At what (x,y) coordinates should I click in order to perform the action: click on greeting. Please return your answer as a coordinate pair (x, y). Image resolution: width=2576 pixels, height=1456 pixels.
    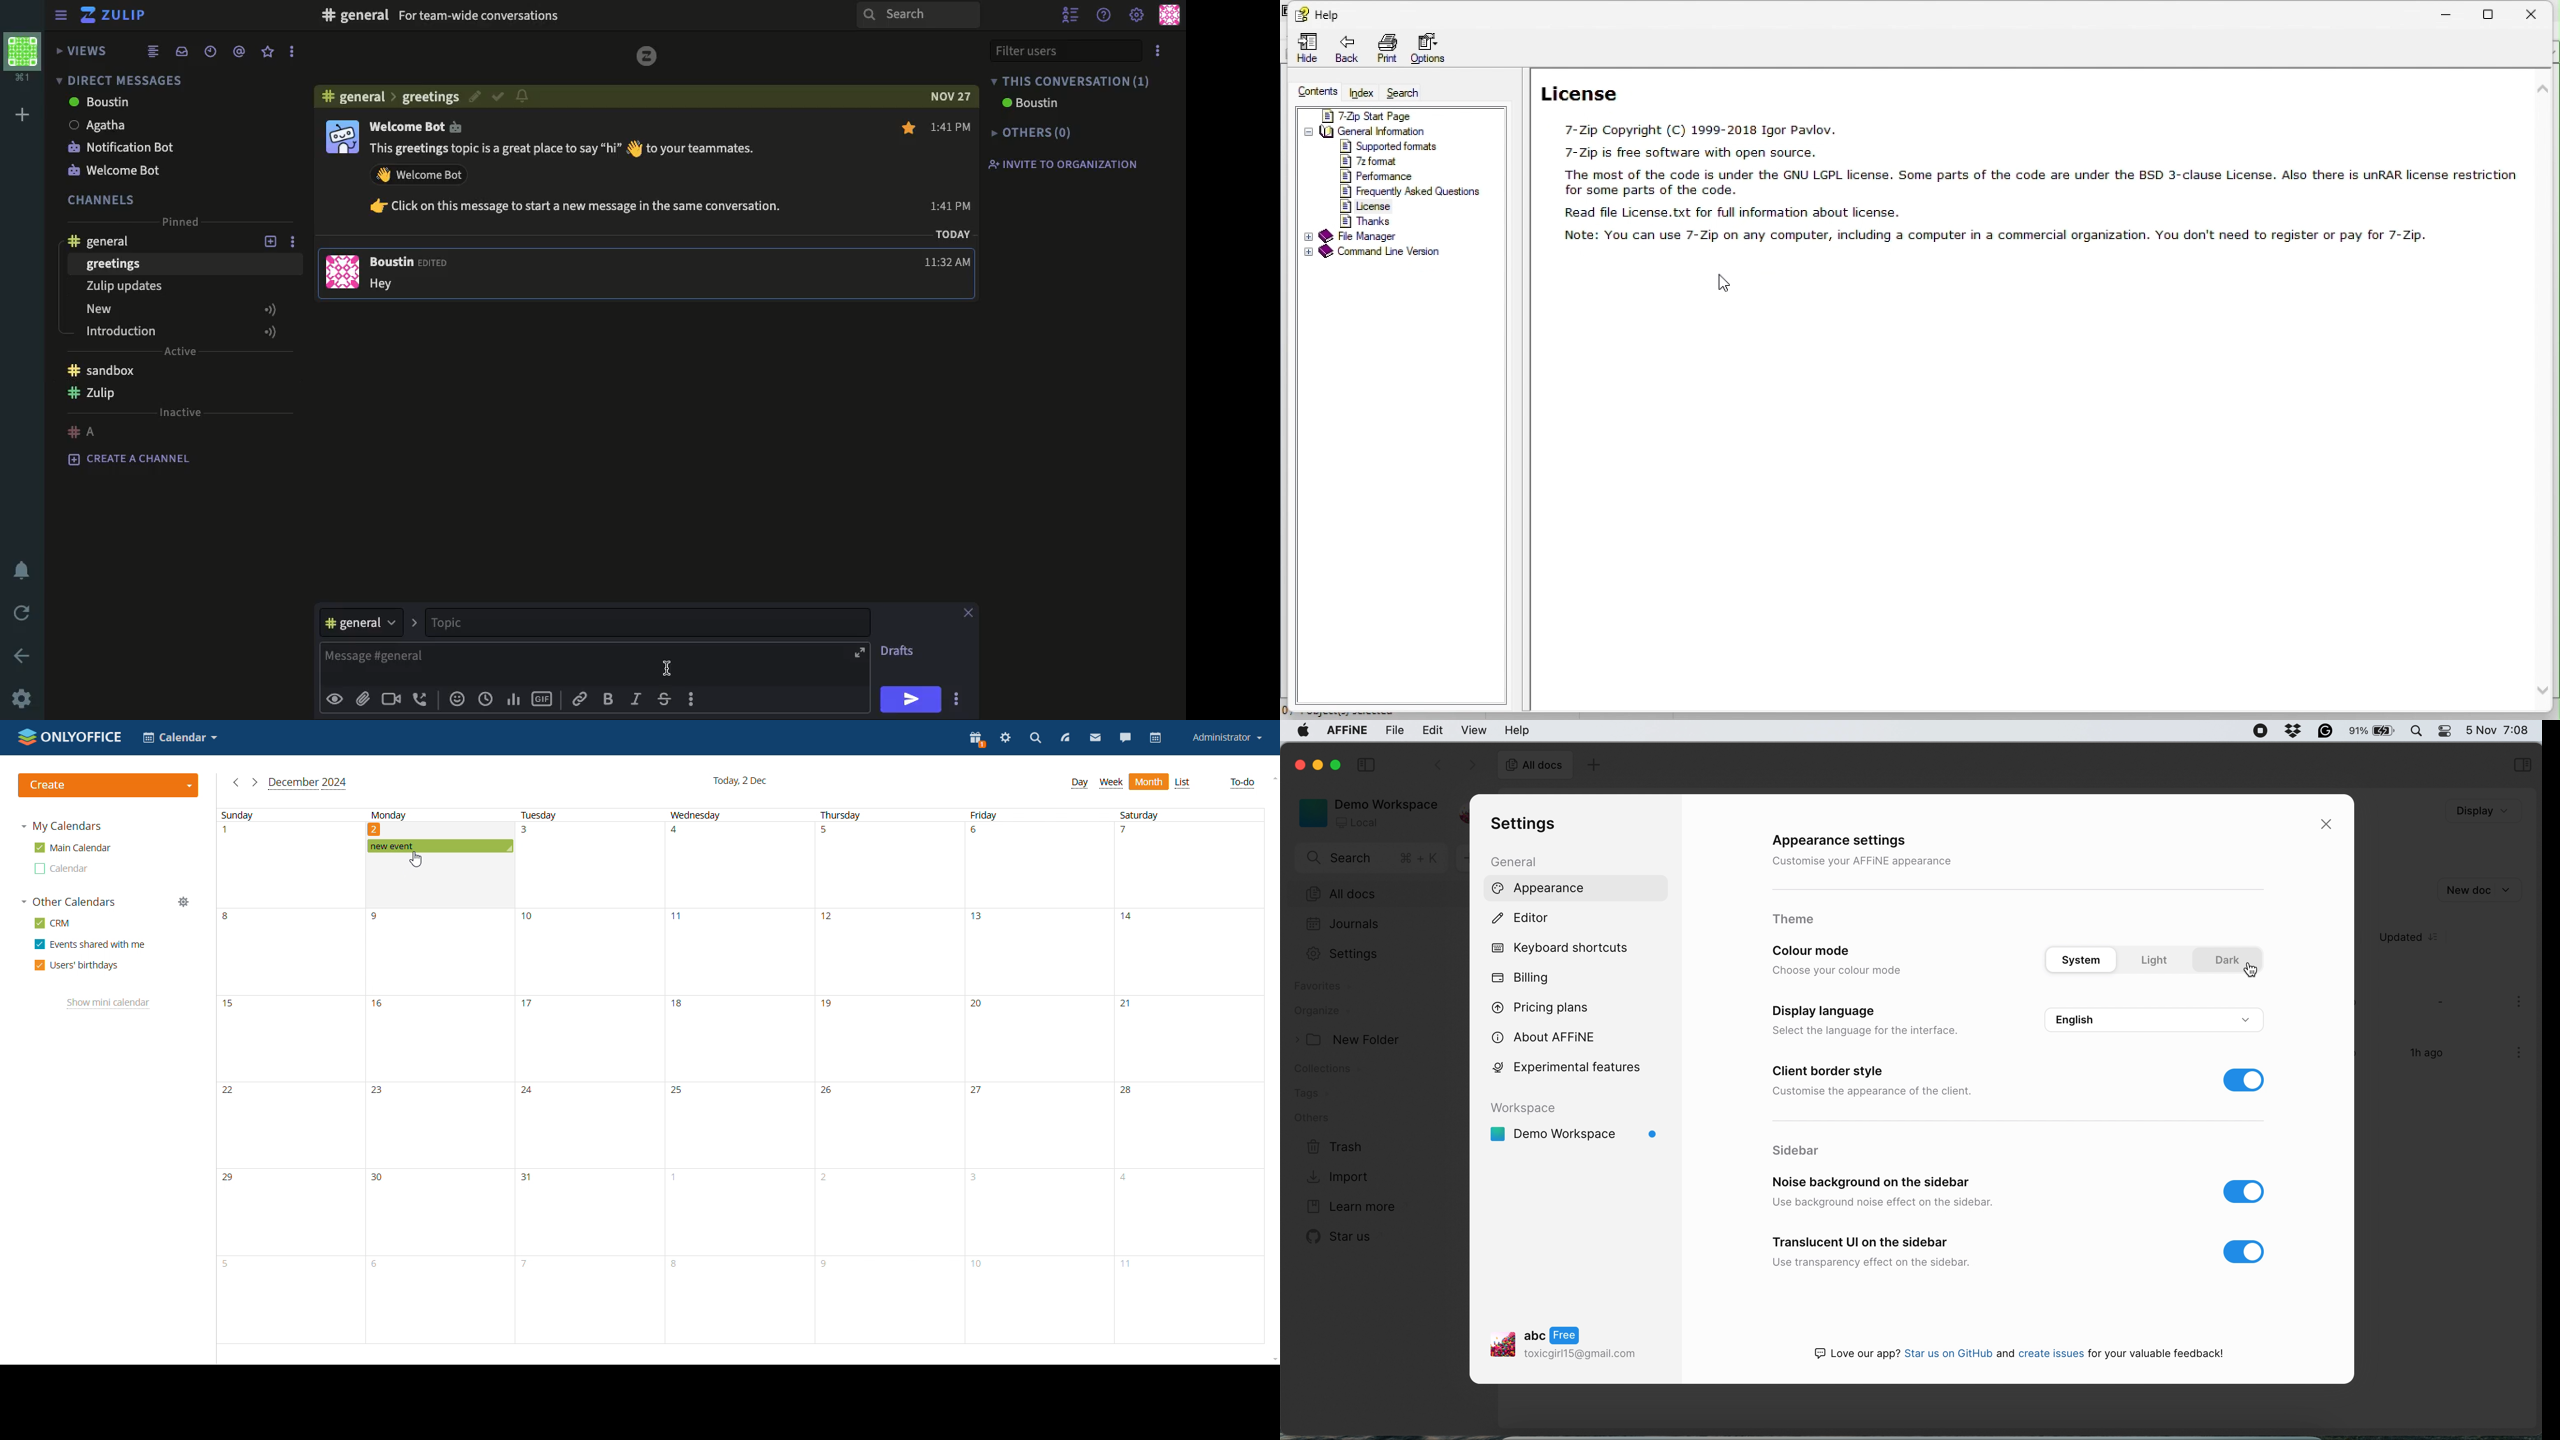
    Looking at the image, I should click on (431, 98).